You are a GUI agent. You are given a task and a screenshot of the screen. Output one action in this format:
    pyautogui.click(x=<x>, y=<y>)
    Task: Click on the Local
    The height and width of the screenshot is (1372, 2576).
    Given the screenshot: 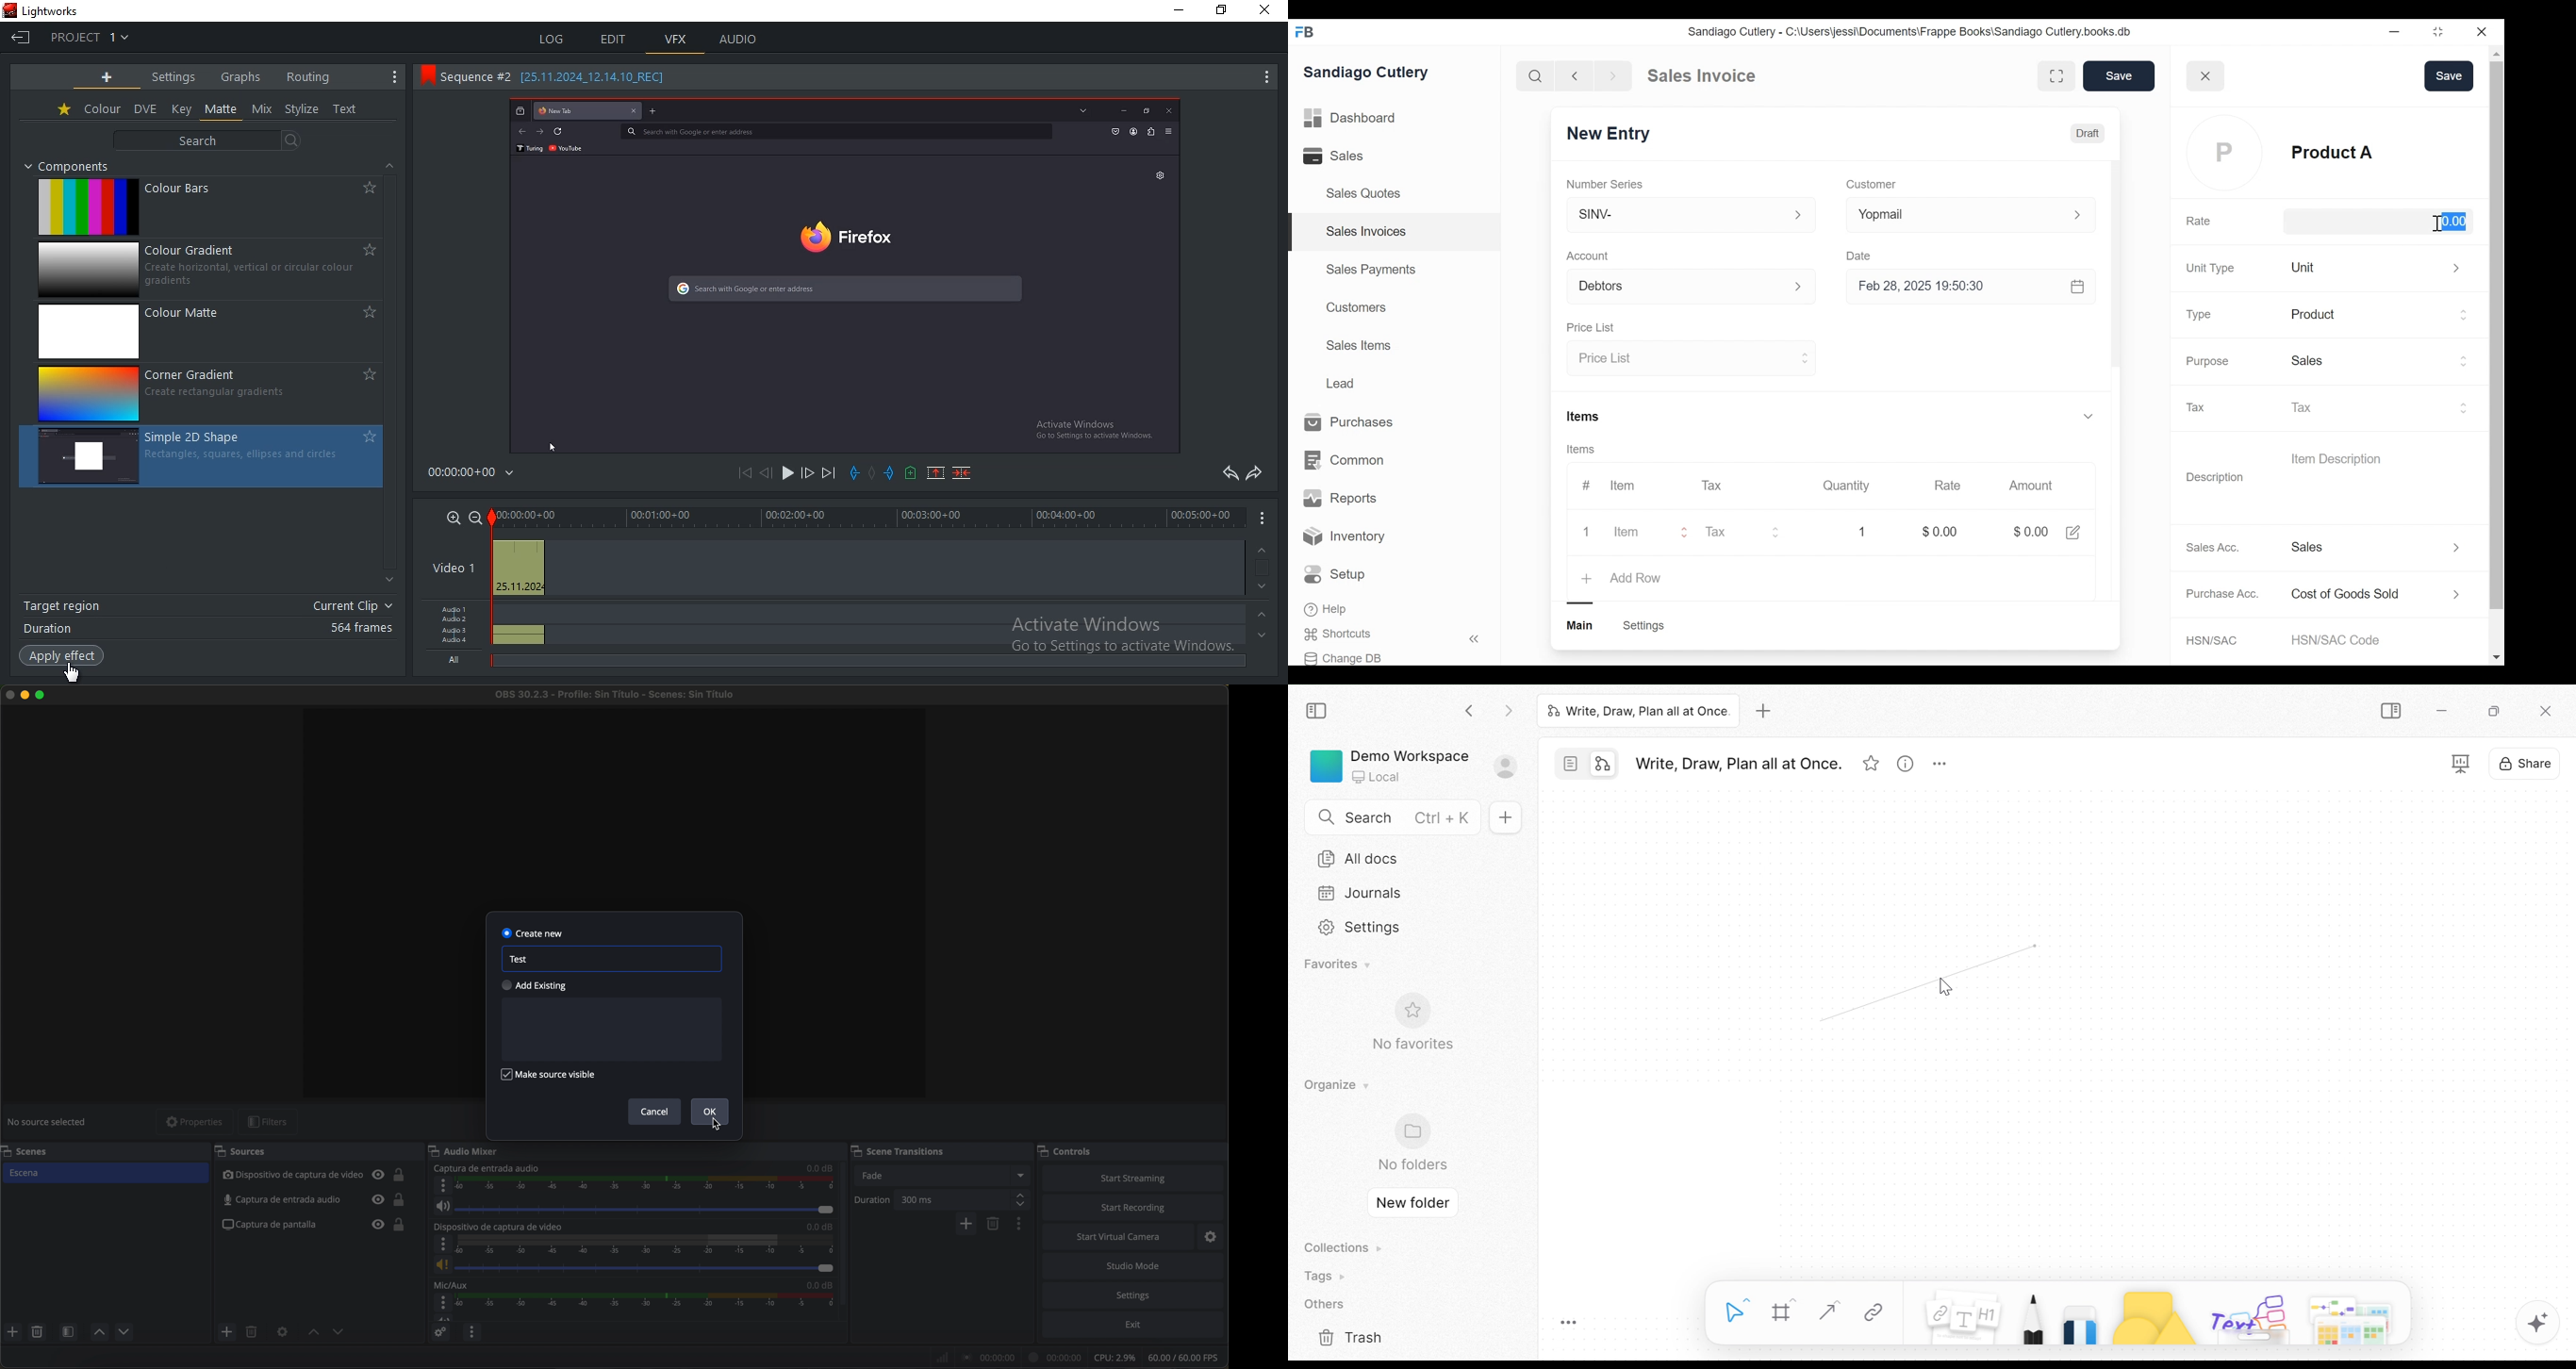 What is the action you would take?
    pyautogui.click(x=1377, y=778)
    